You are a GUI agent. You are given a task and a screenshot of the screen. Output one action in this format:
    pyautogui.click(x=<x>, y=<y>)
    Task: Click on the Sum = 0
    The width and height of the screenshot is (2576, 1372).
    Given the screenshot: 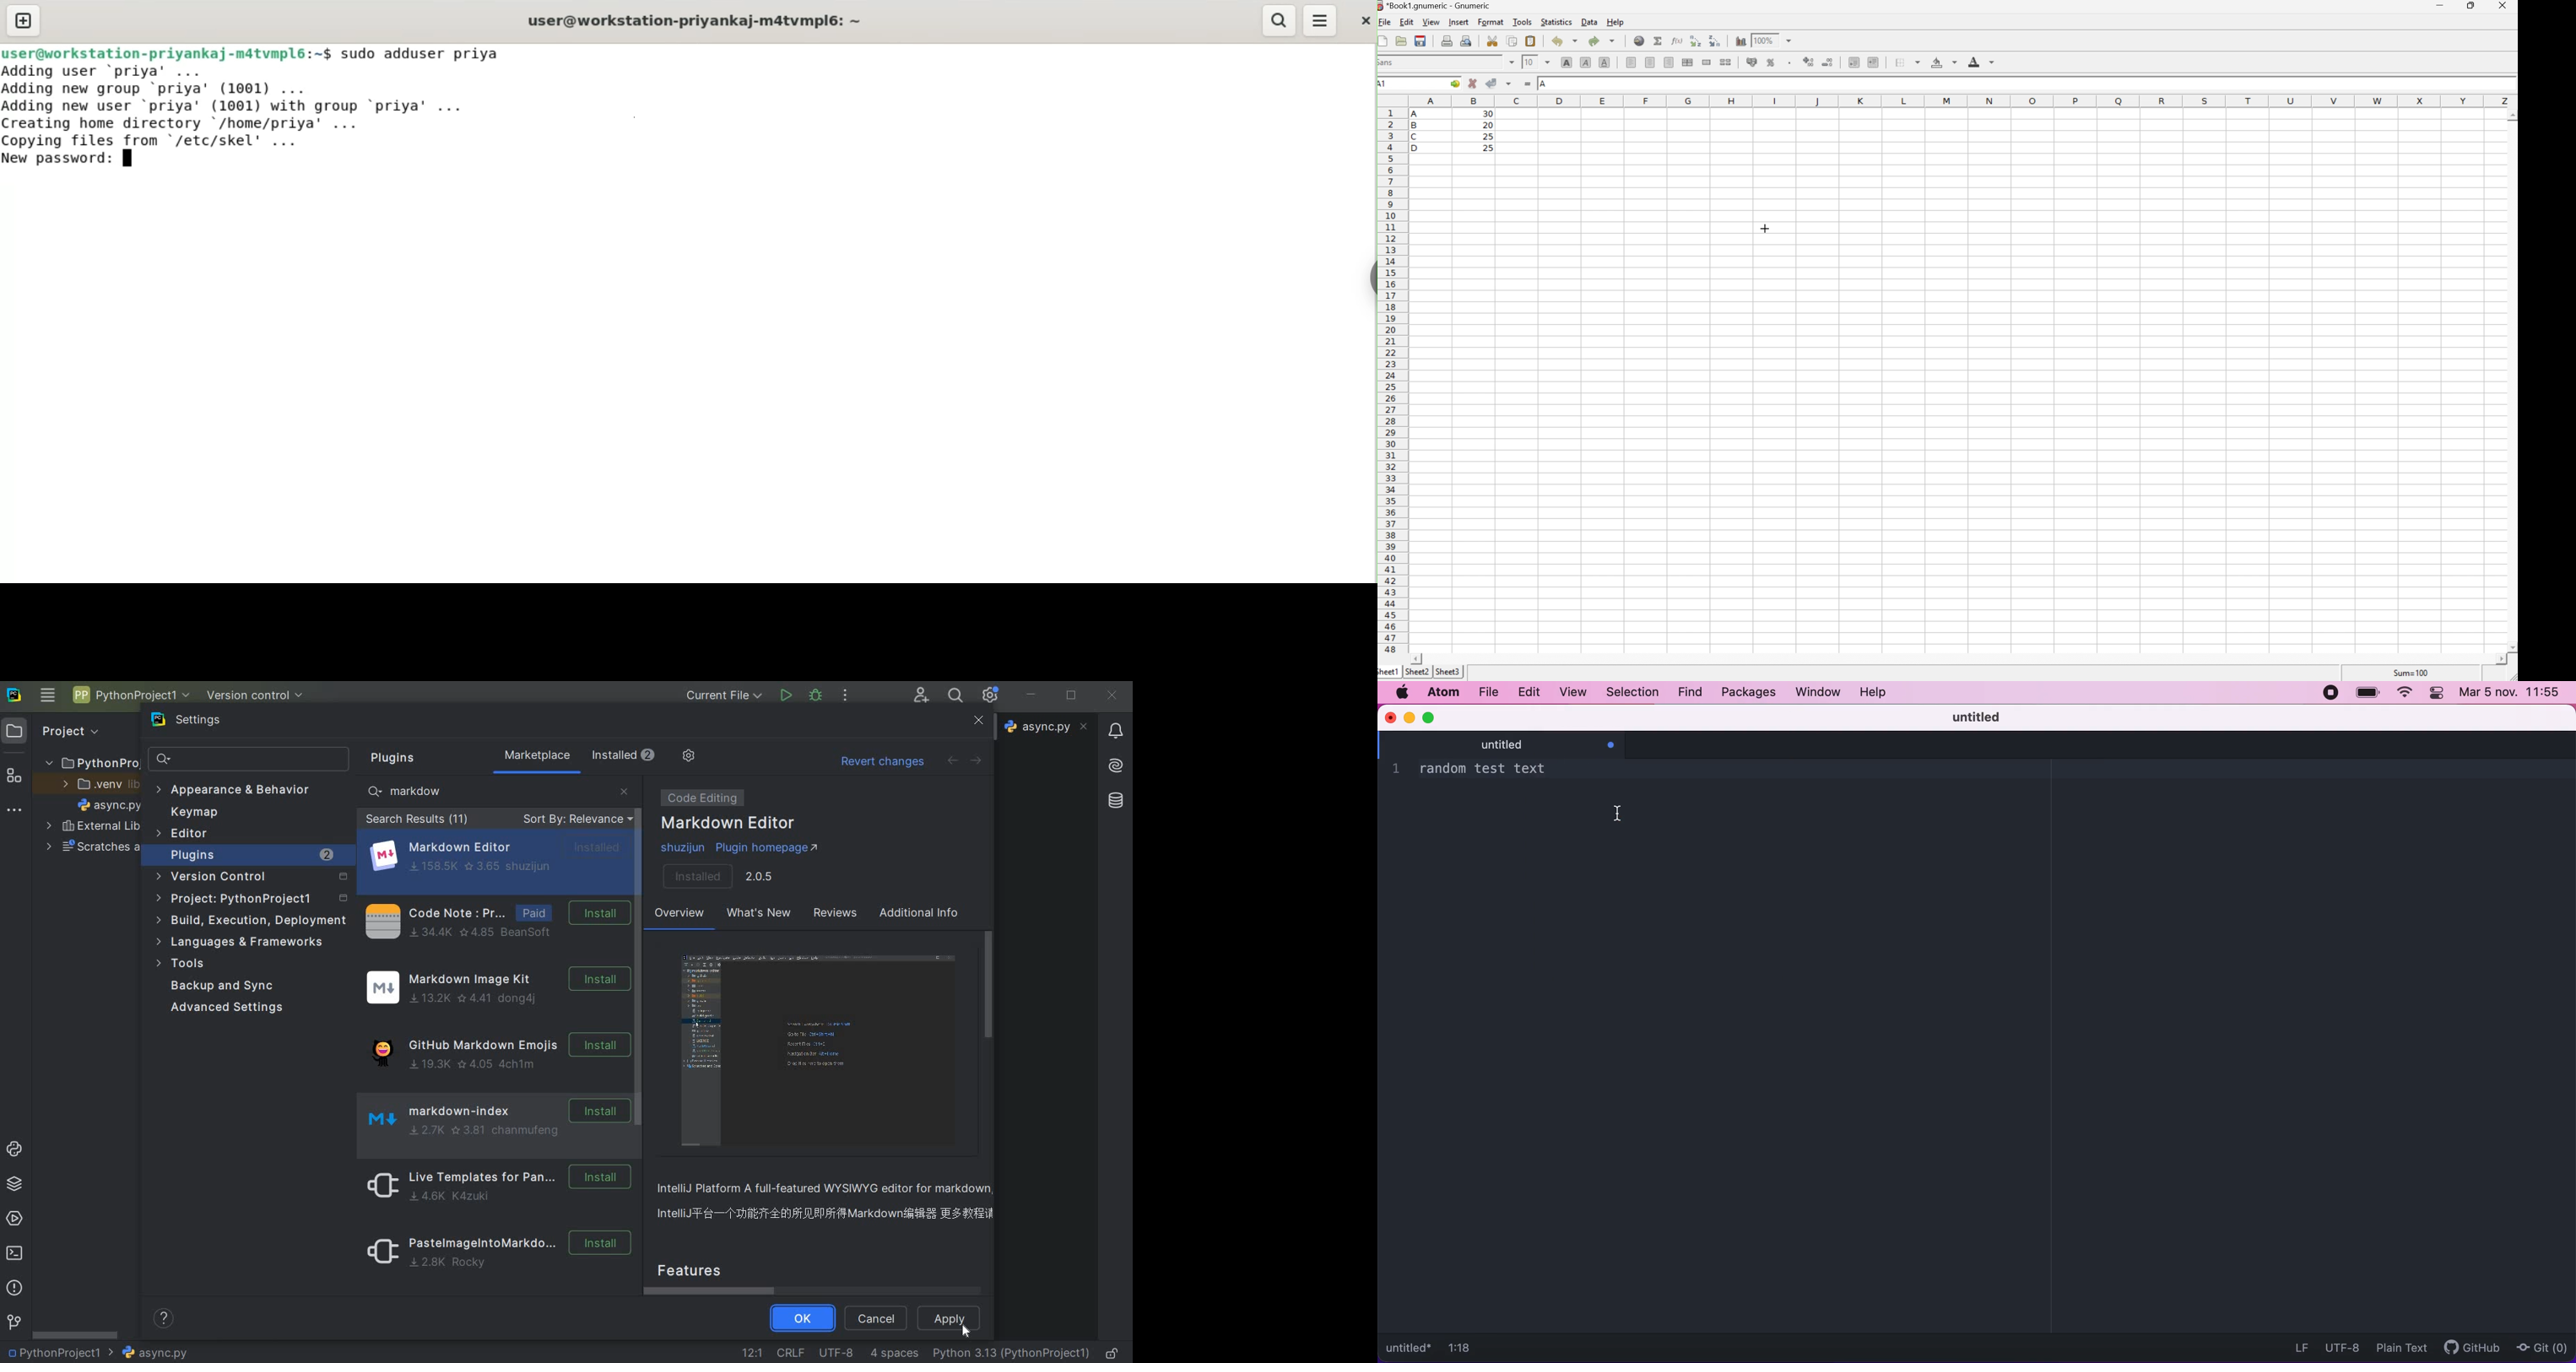 What is the action you would take?
    pyautogui.click(x=2409, y=674)
    